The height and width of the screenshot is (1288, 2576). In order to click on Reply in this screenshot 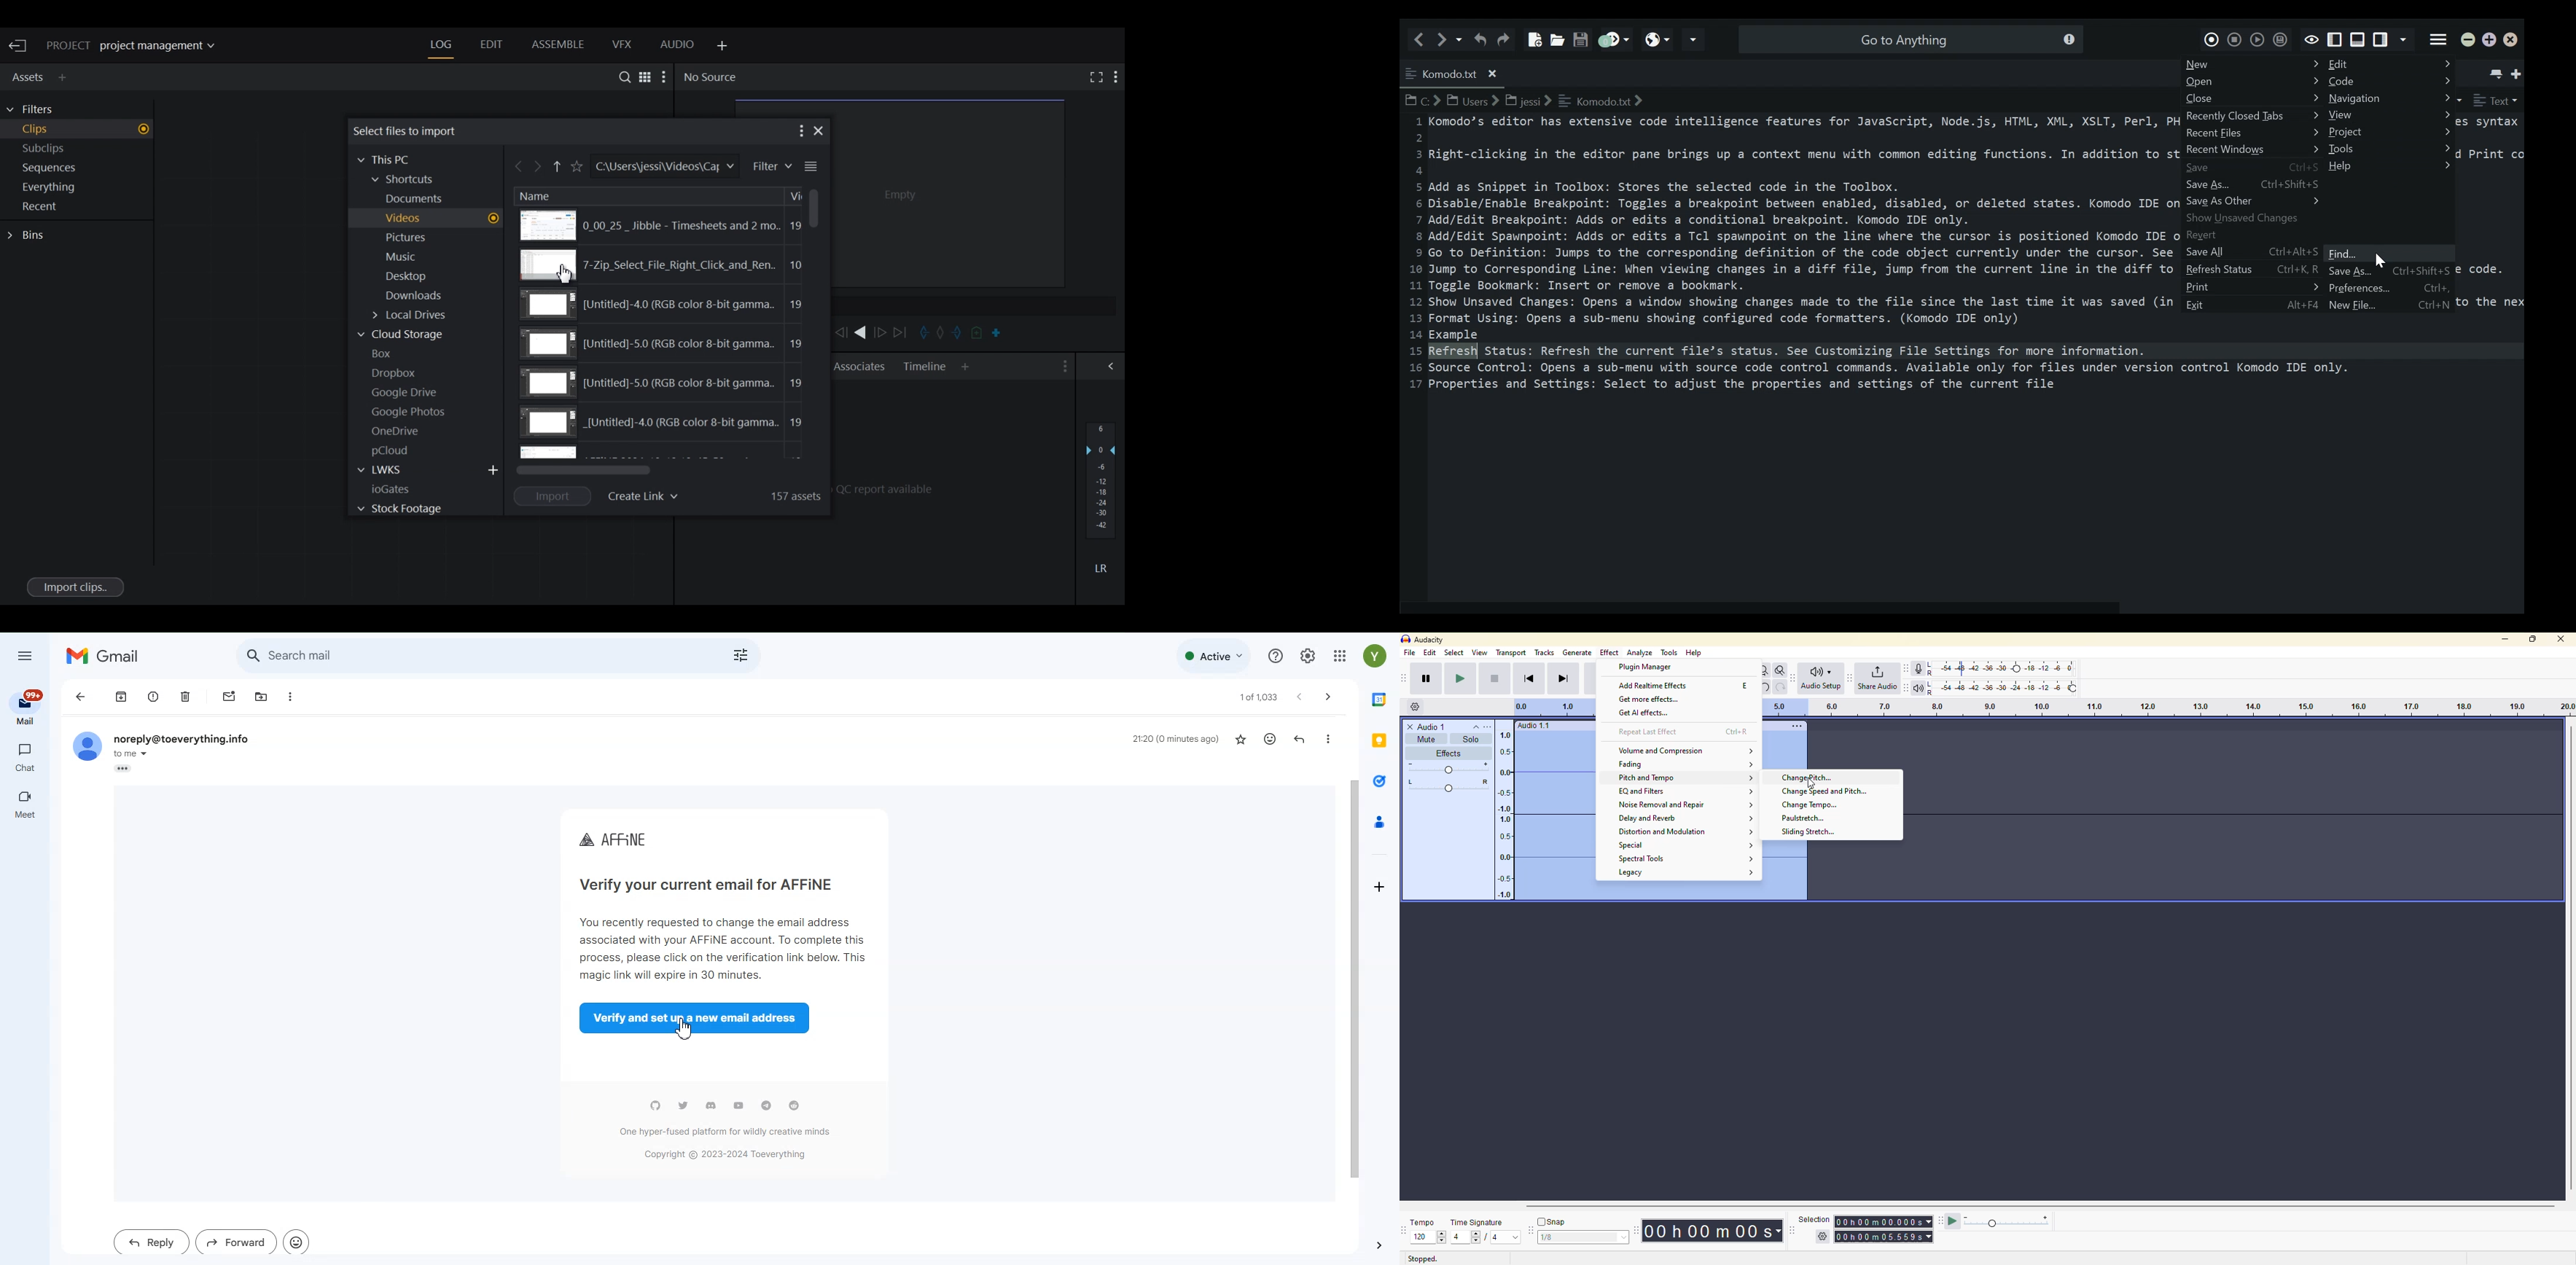, I will do `click(152, 1242)`.